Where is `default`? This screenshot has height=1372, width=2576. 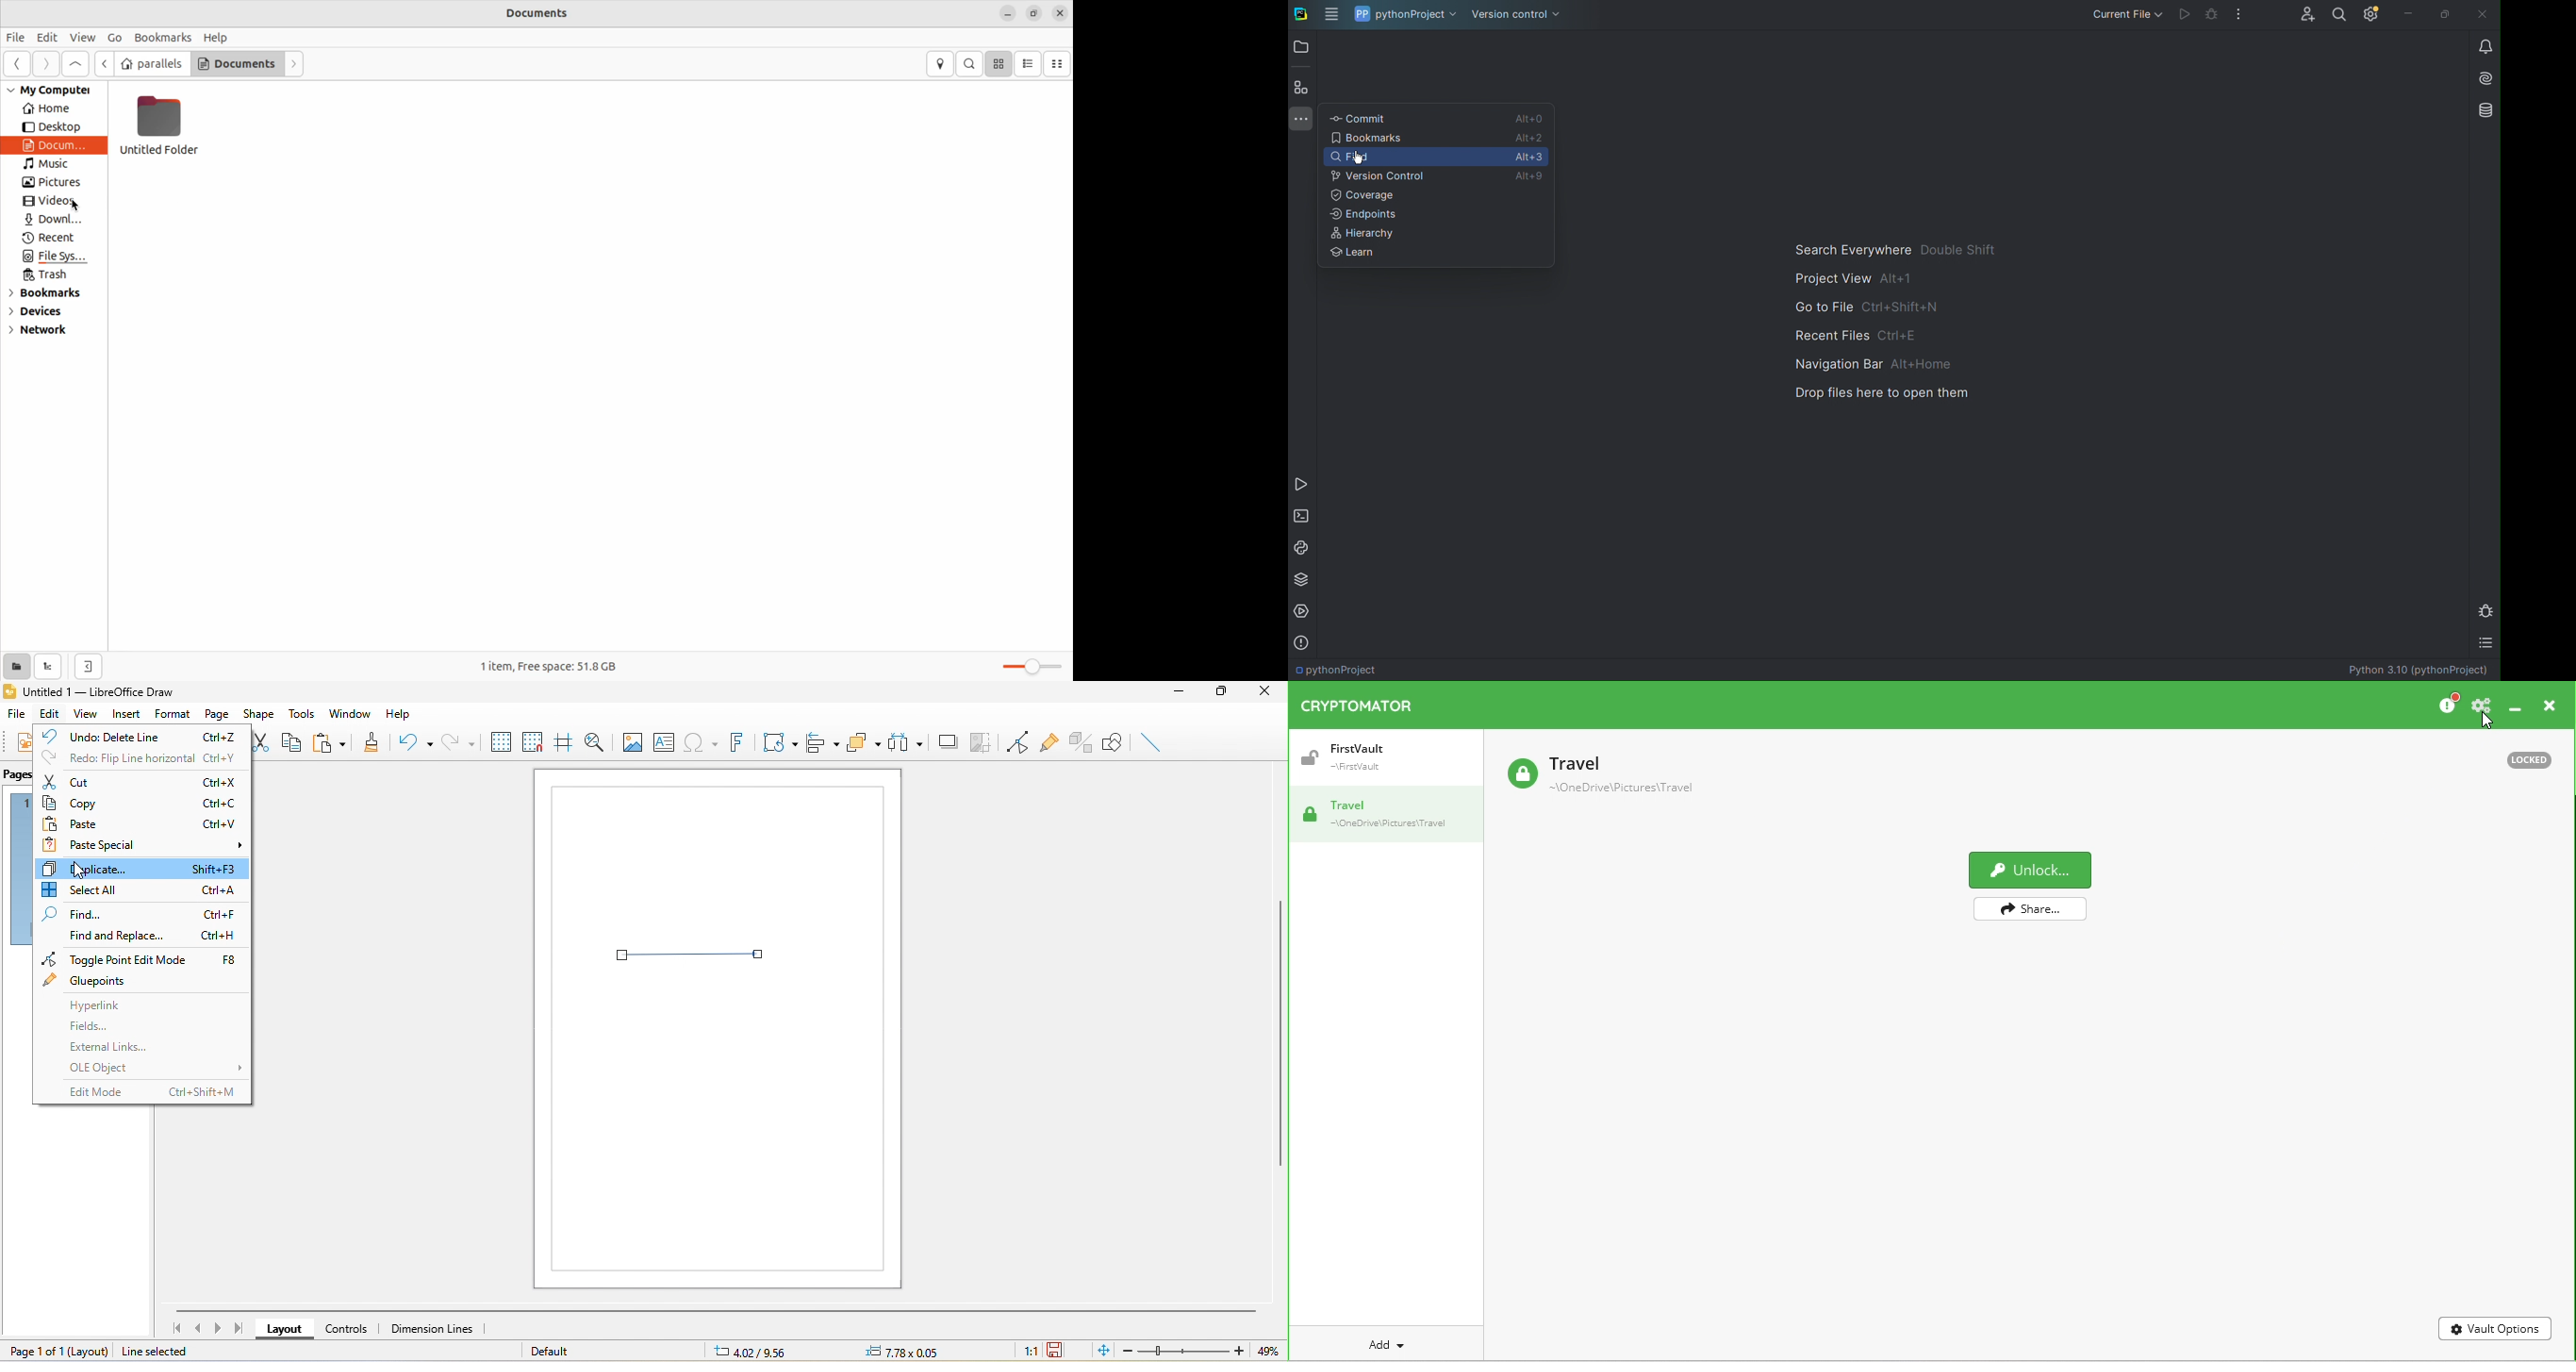 default is located at coordinates (556, 1351).